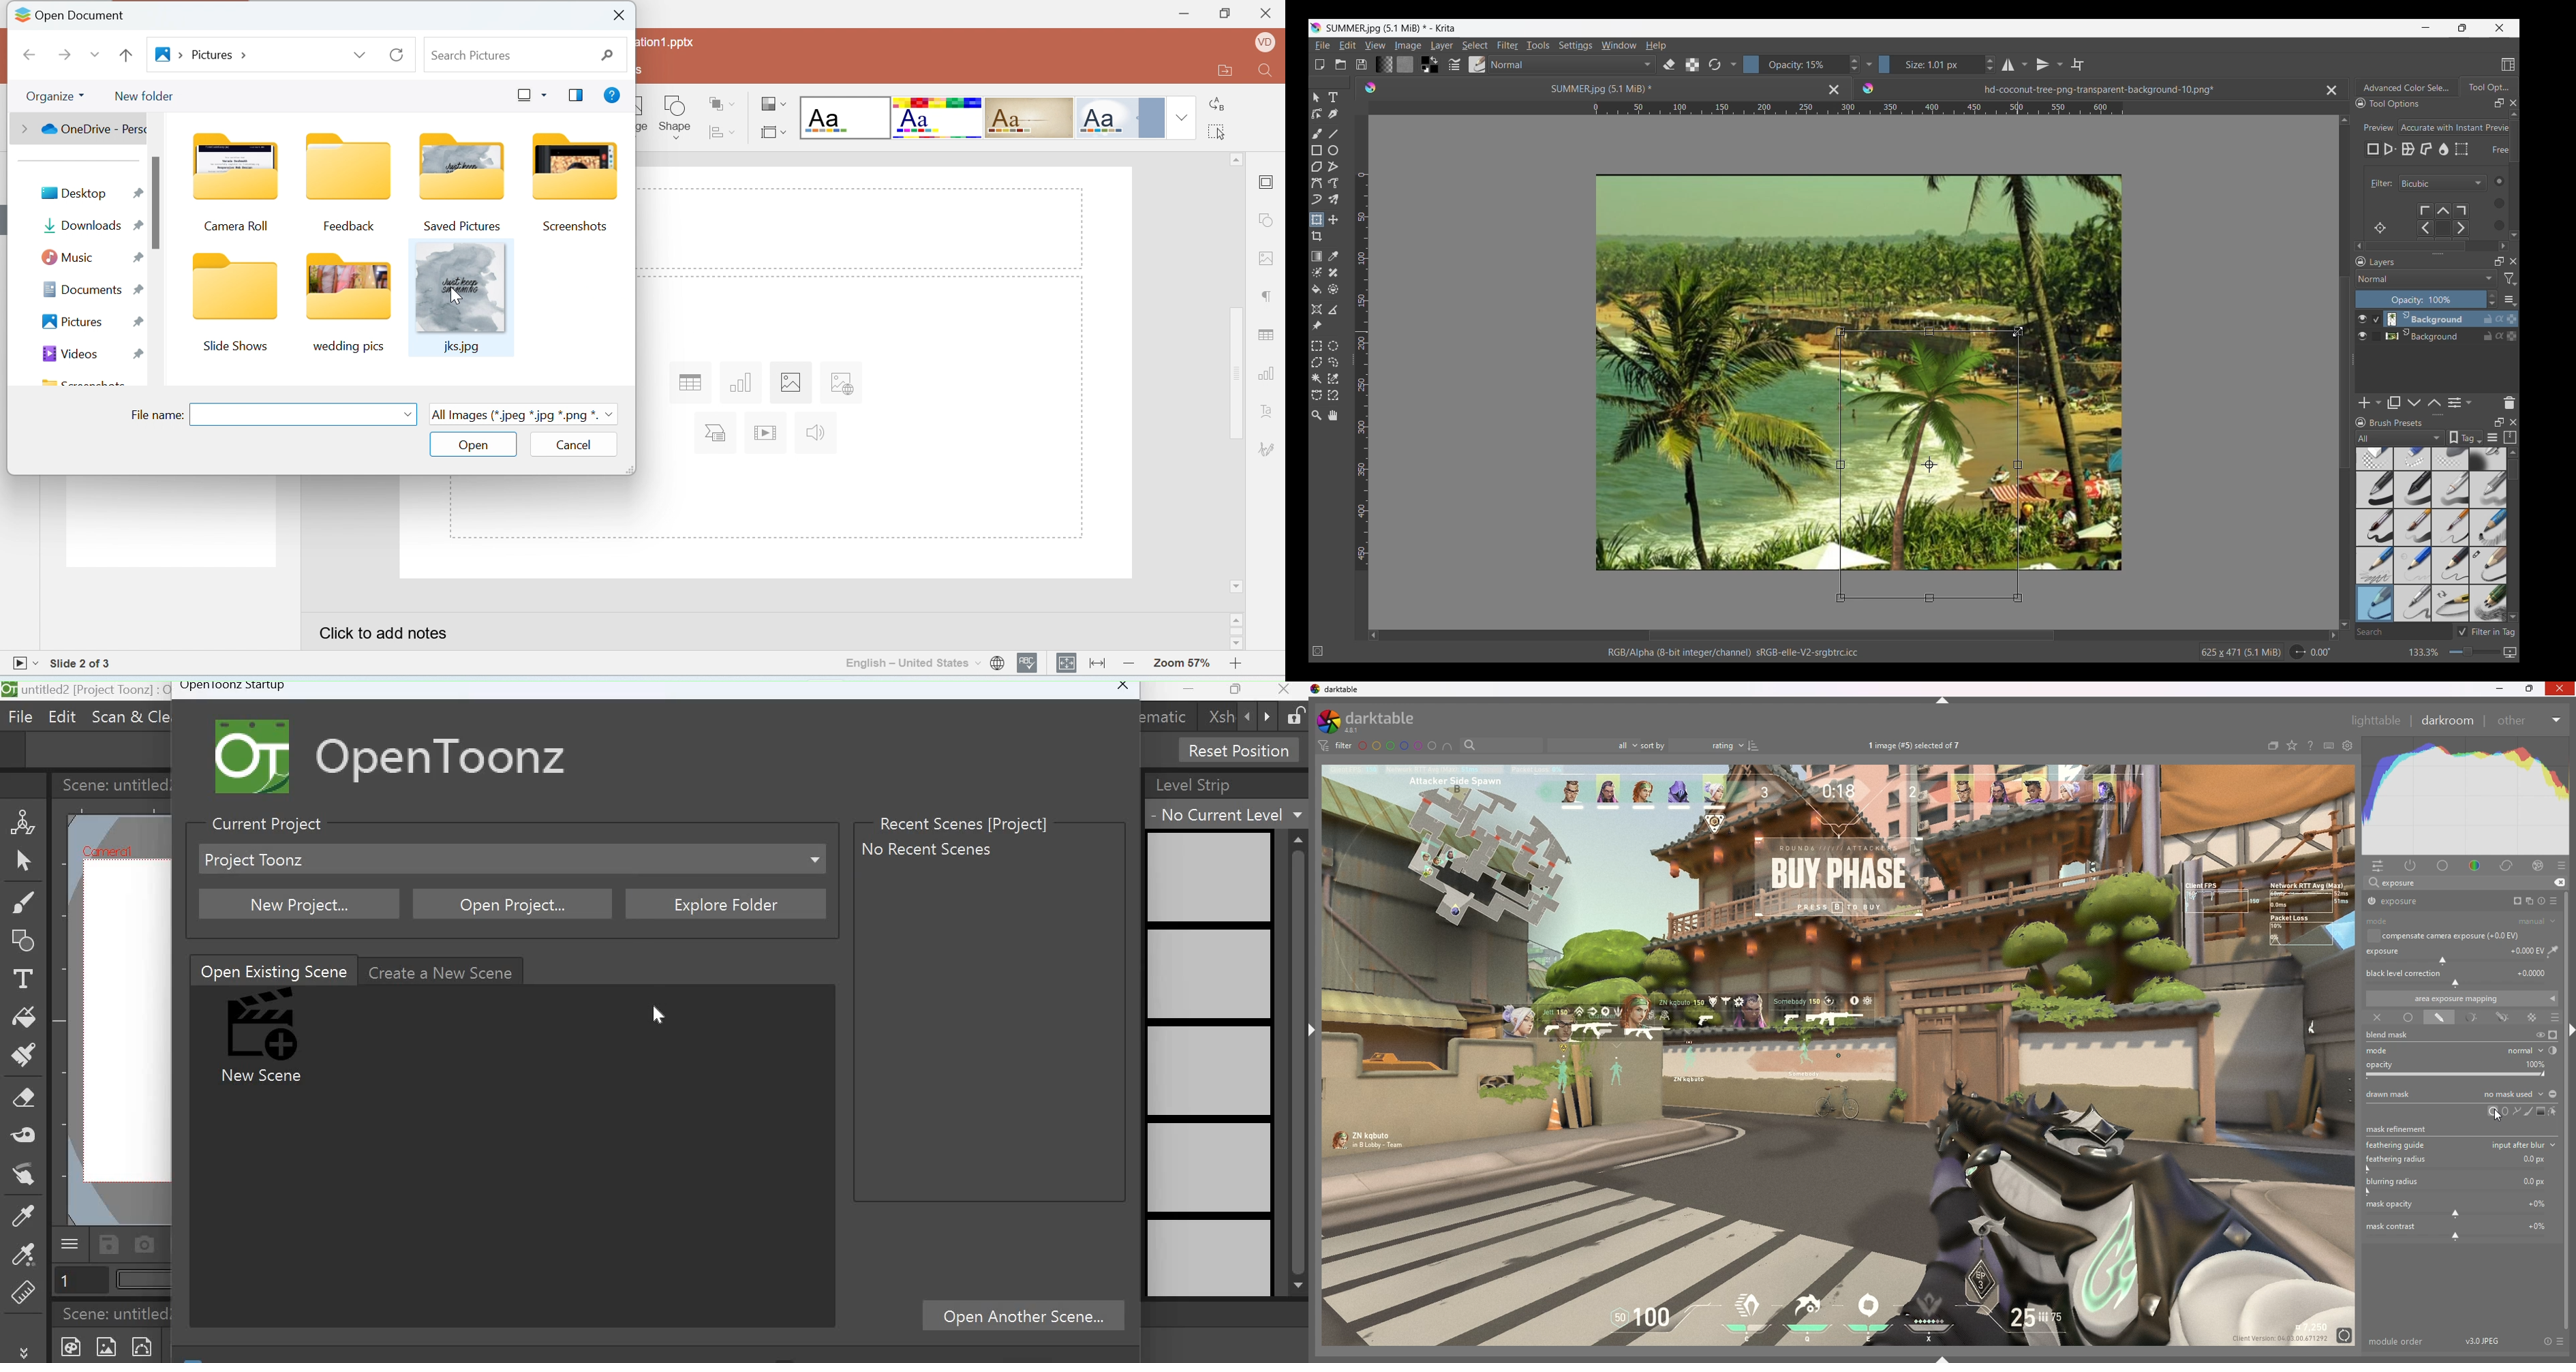 The image size is (2576, 1372). What do you see at coordinates (95, 55) in the screenshot?
I see `recent locations` at bounding box center [95, 55].